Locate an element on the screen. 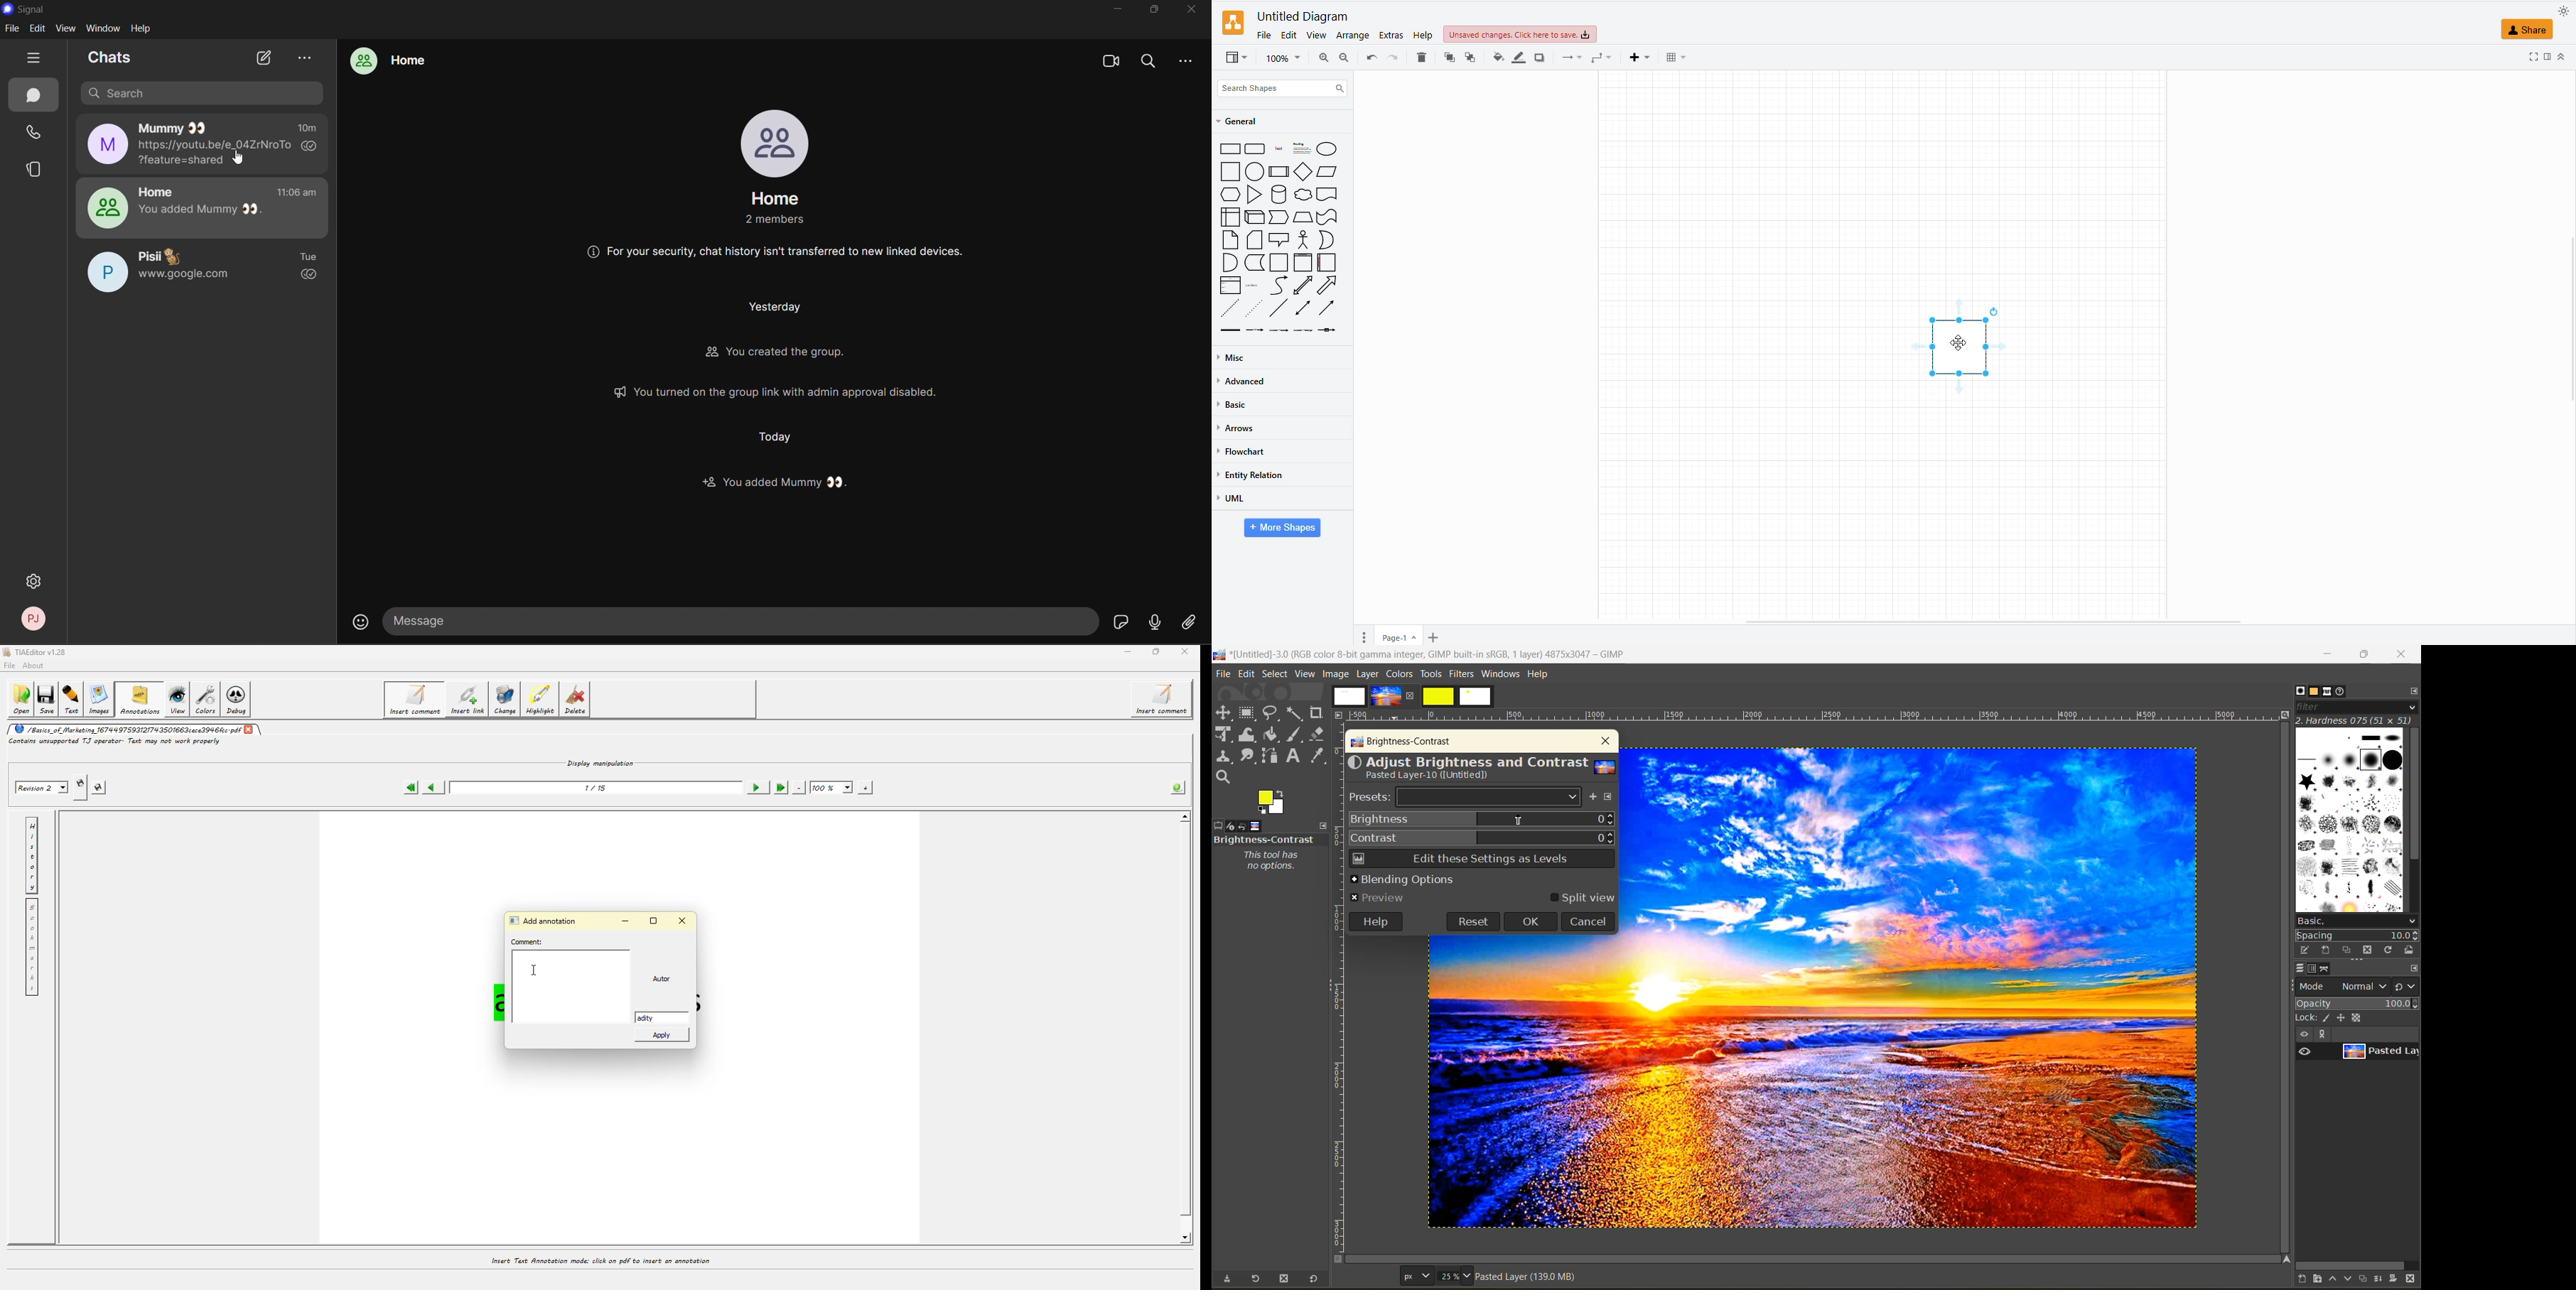 The height and width of the screenshot is (1316, 2576). profile is located at coordinates (777, 141).